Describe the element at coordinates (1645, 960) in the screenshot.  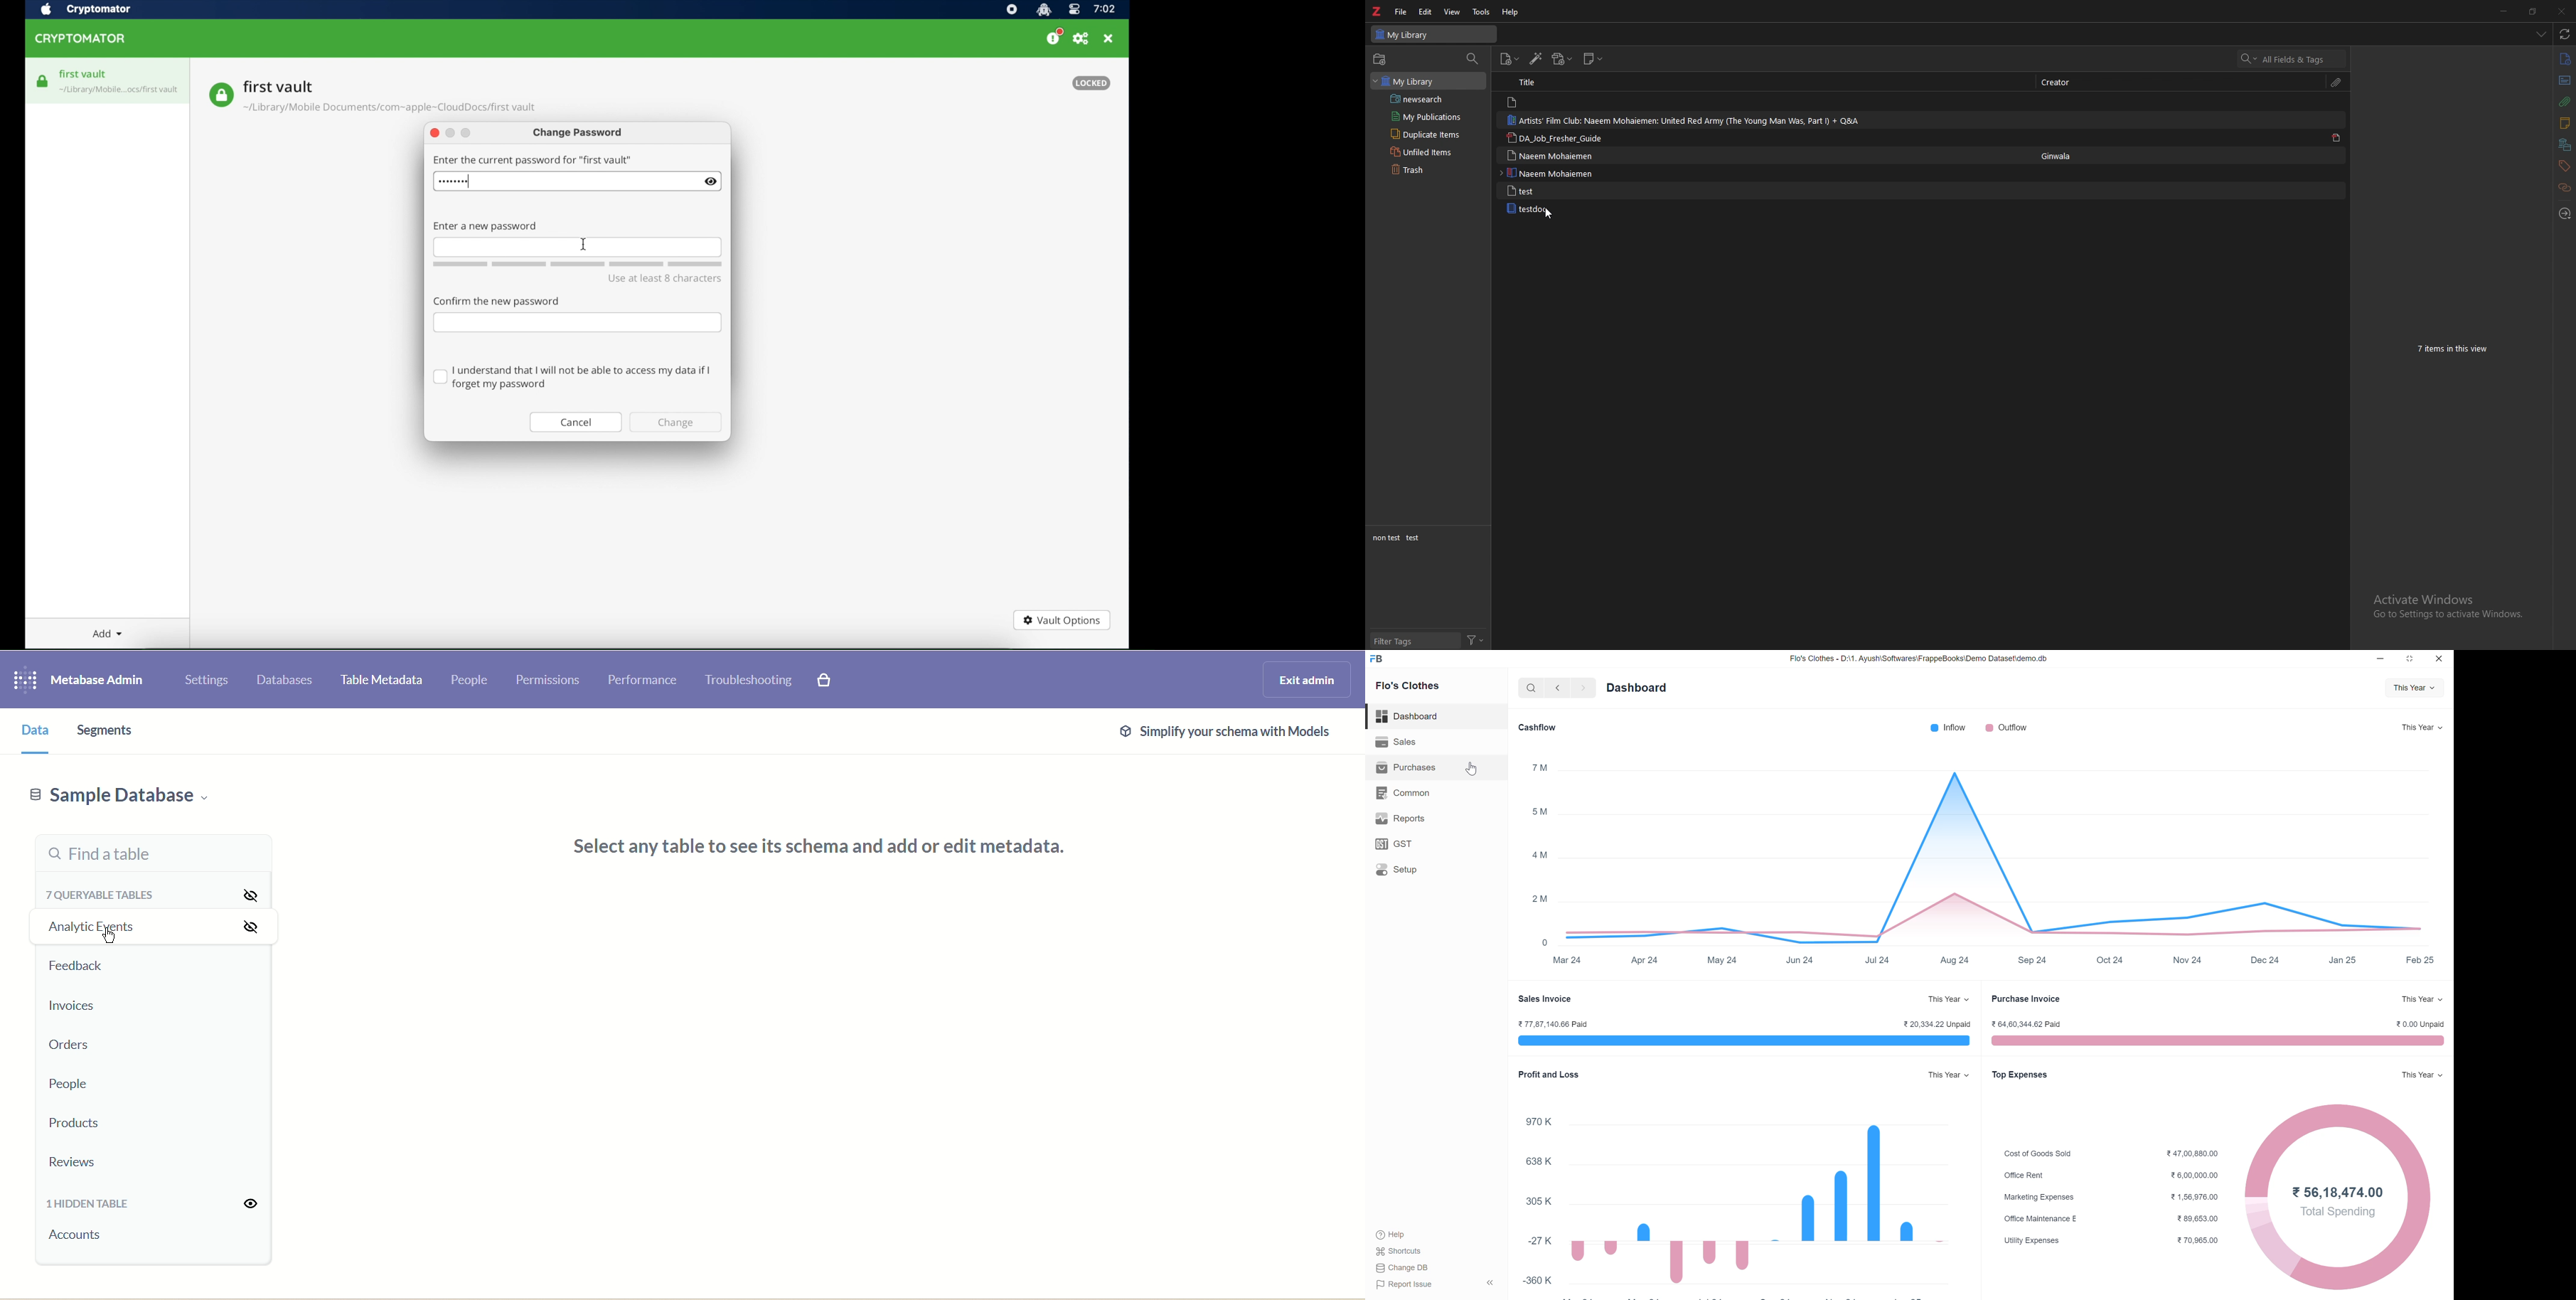
I see `Apr 24` at that location.